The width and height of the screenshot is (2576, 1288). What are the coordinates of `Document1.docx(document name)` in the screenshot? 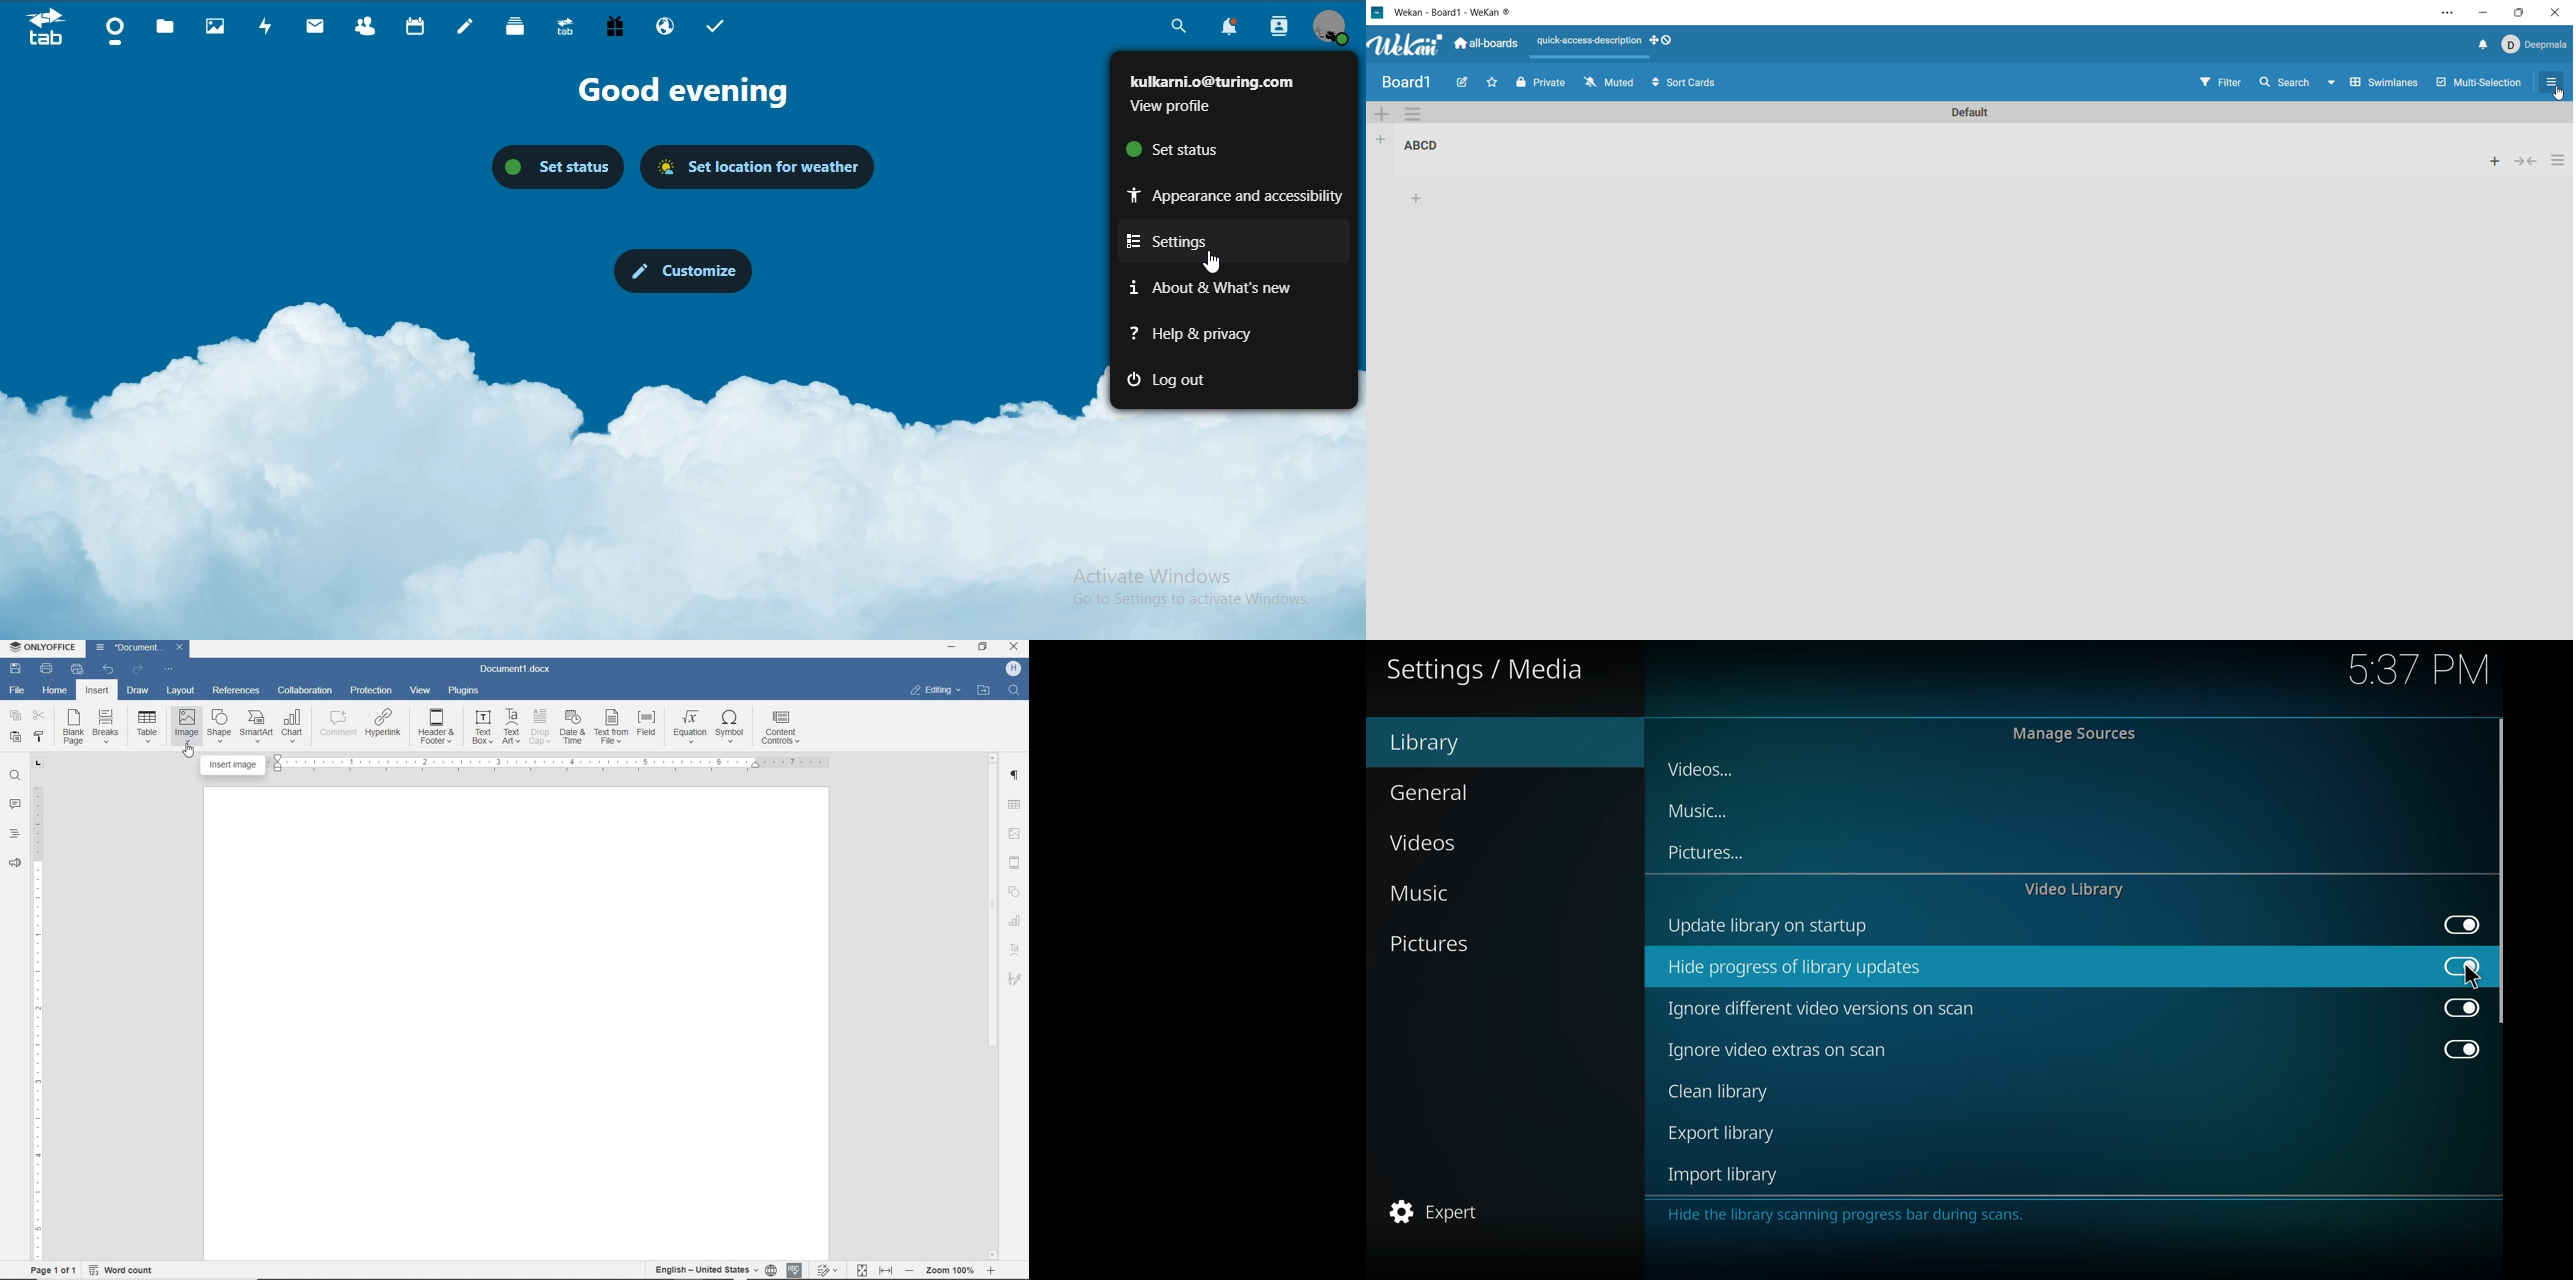 It's located at (515, 669).